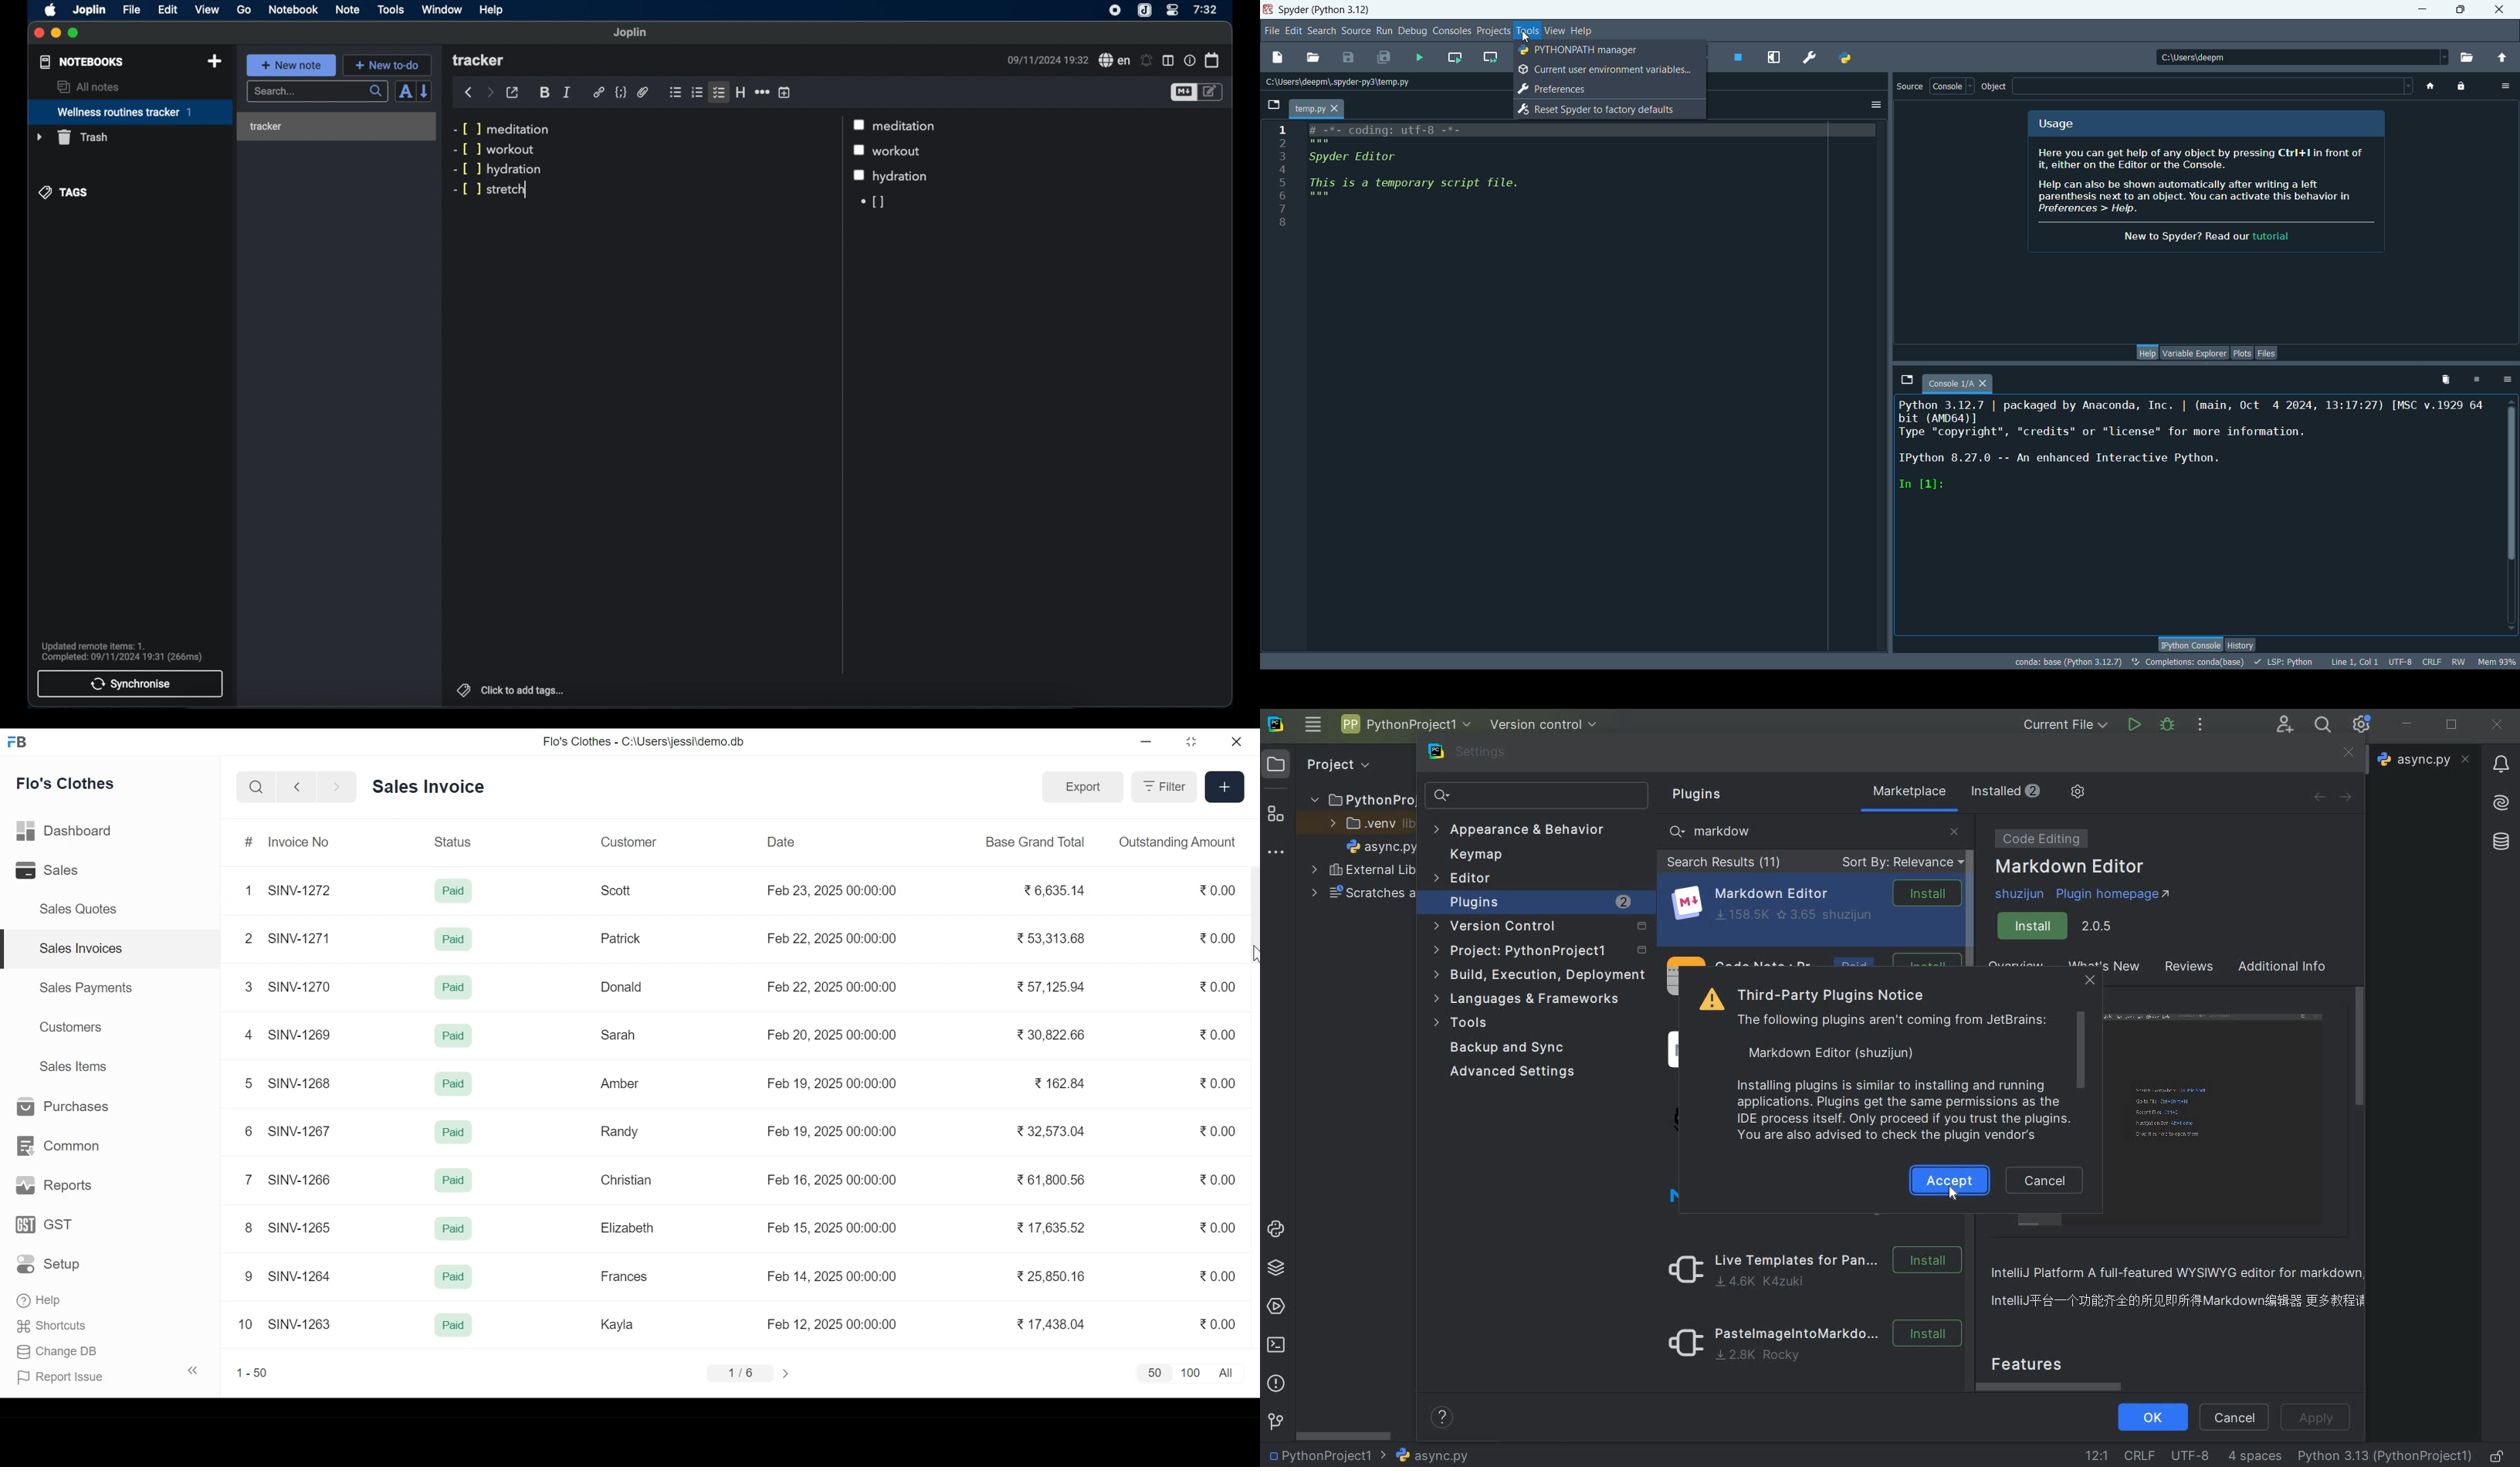  Describe the element at coordinates (216, 62) in the screenshot. I see `new notebook` at that location.